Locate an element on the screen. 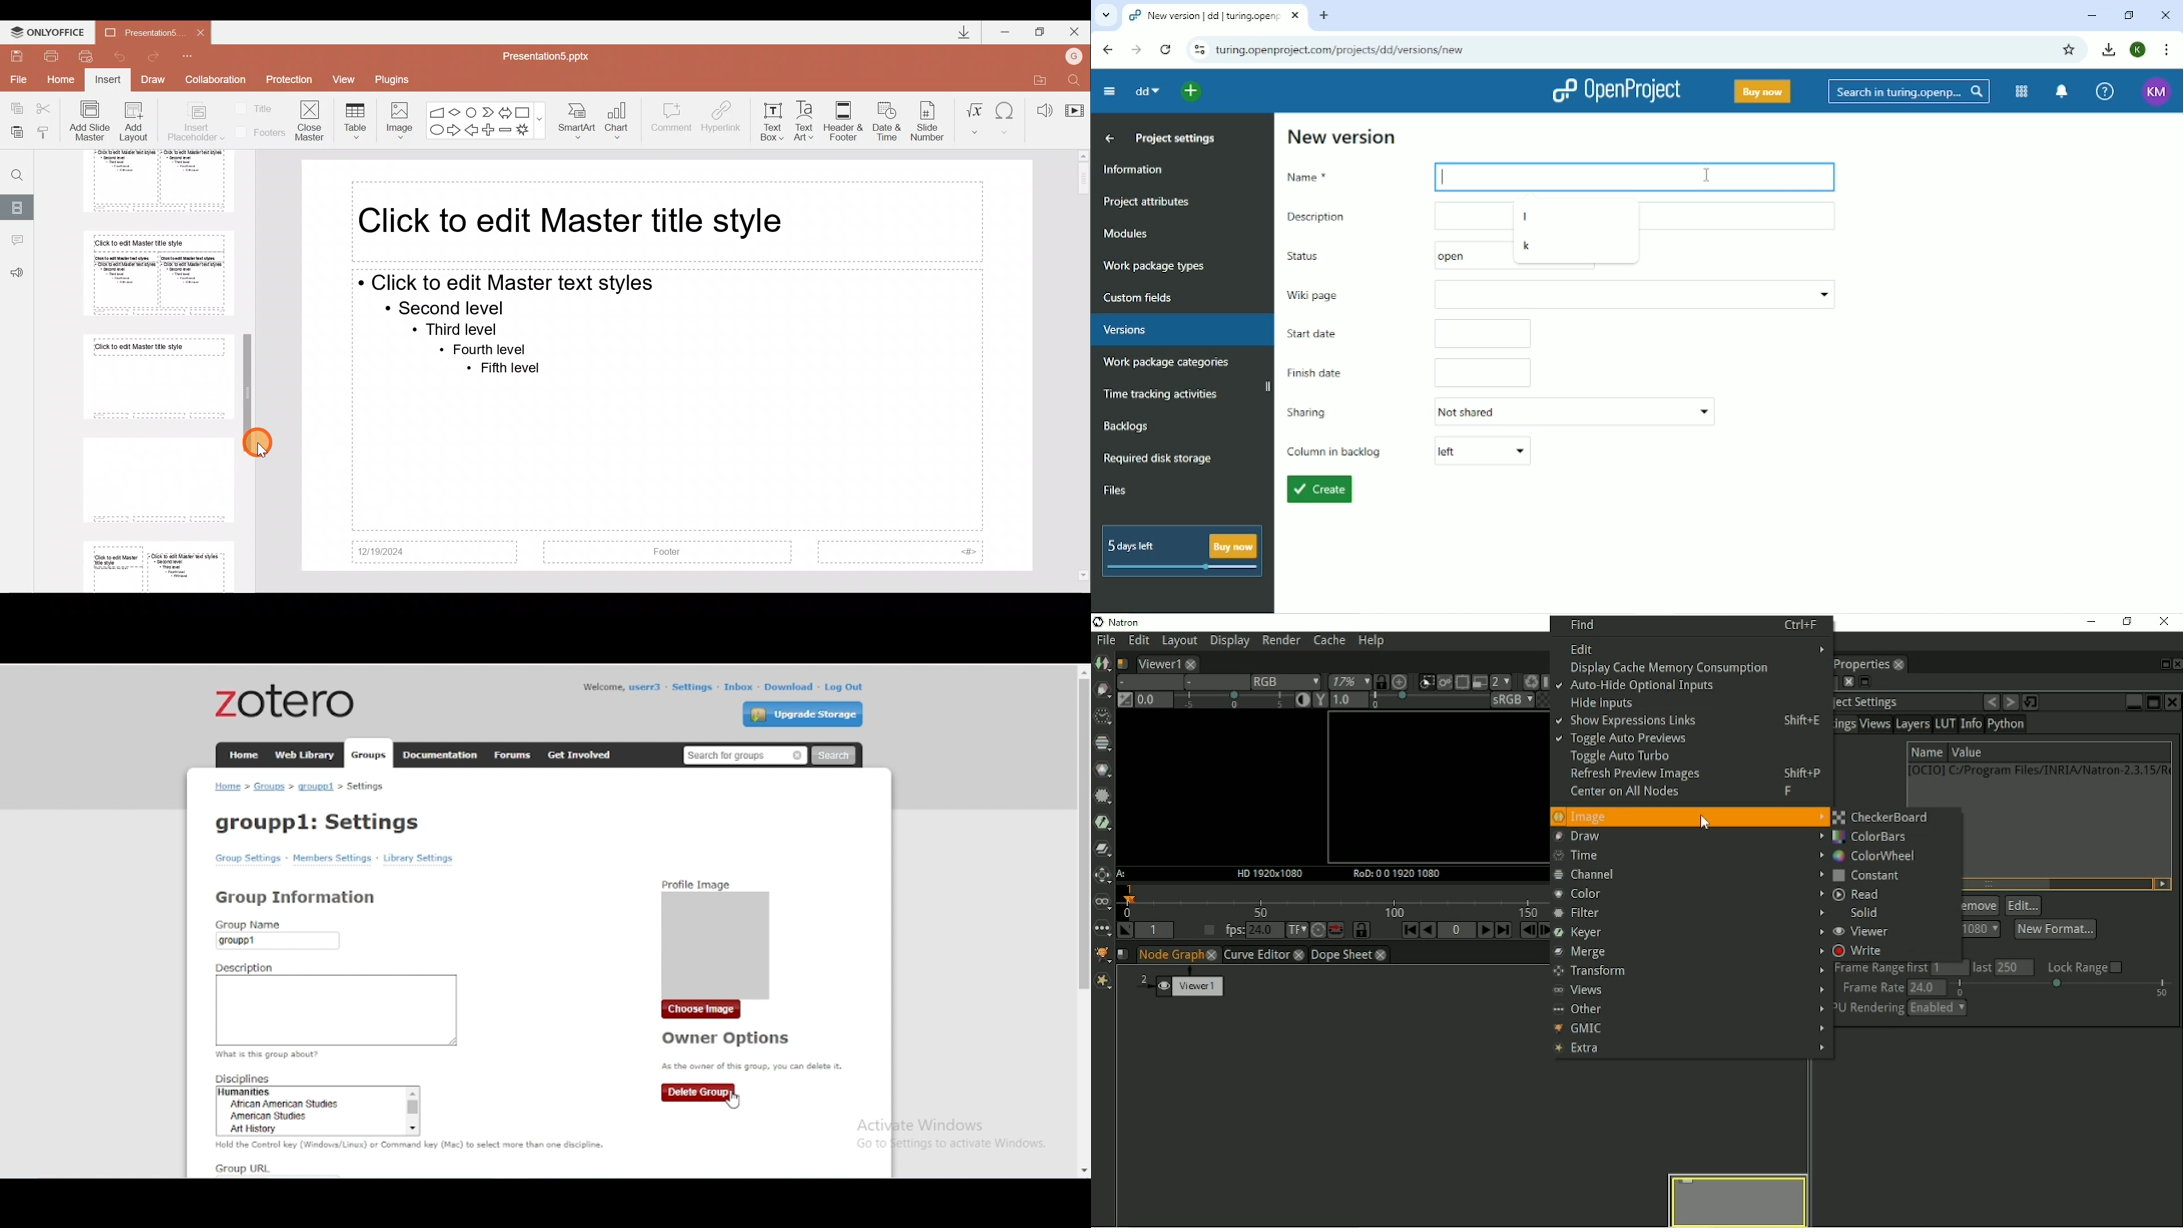 This screenshot has height=1232, width=2184. log out is located at coordinates (844, 686).